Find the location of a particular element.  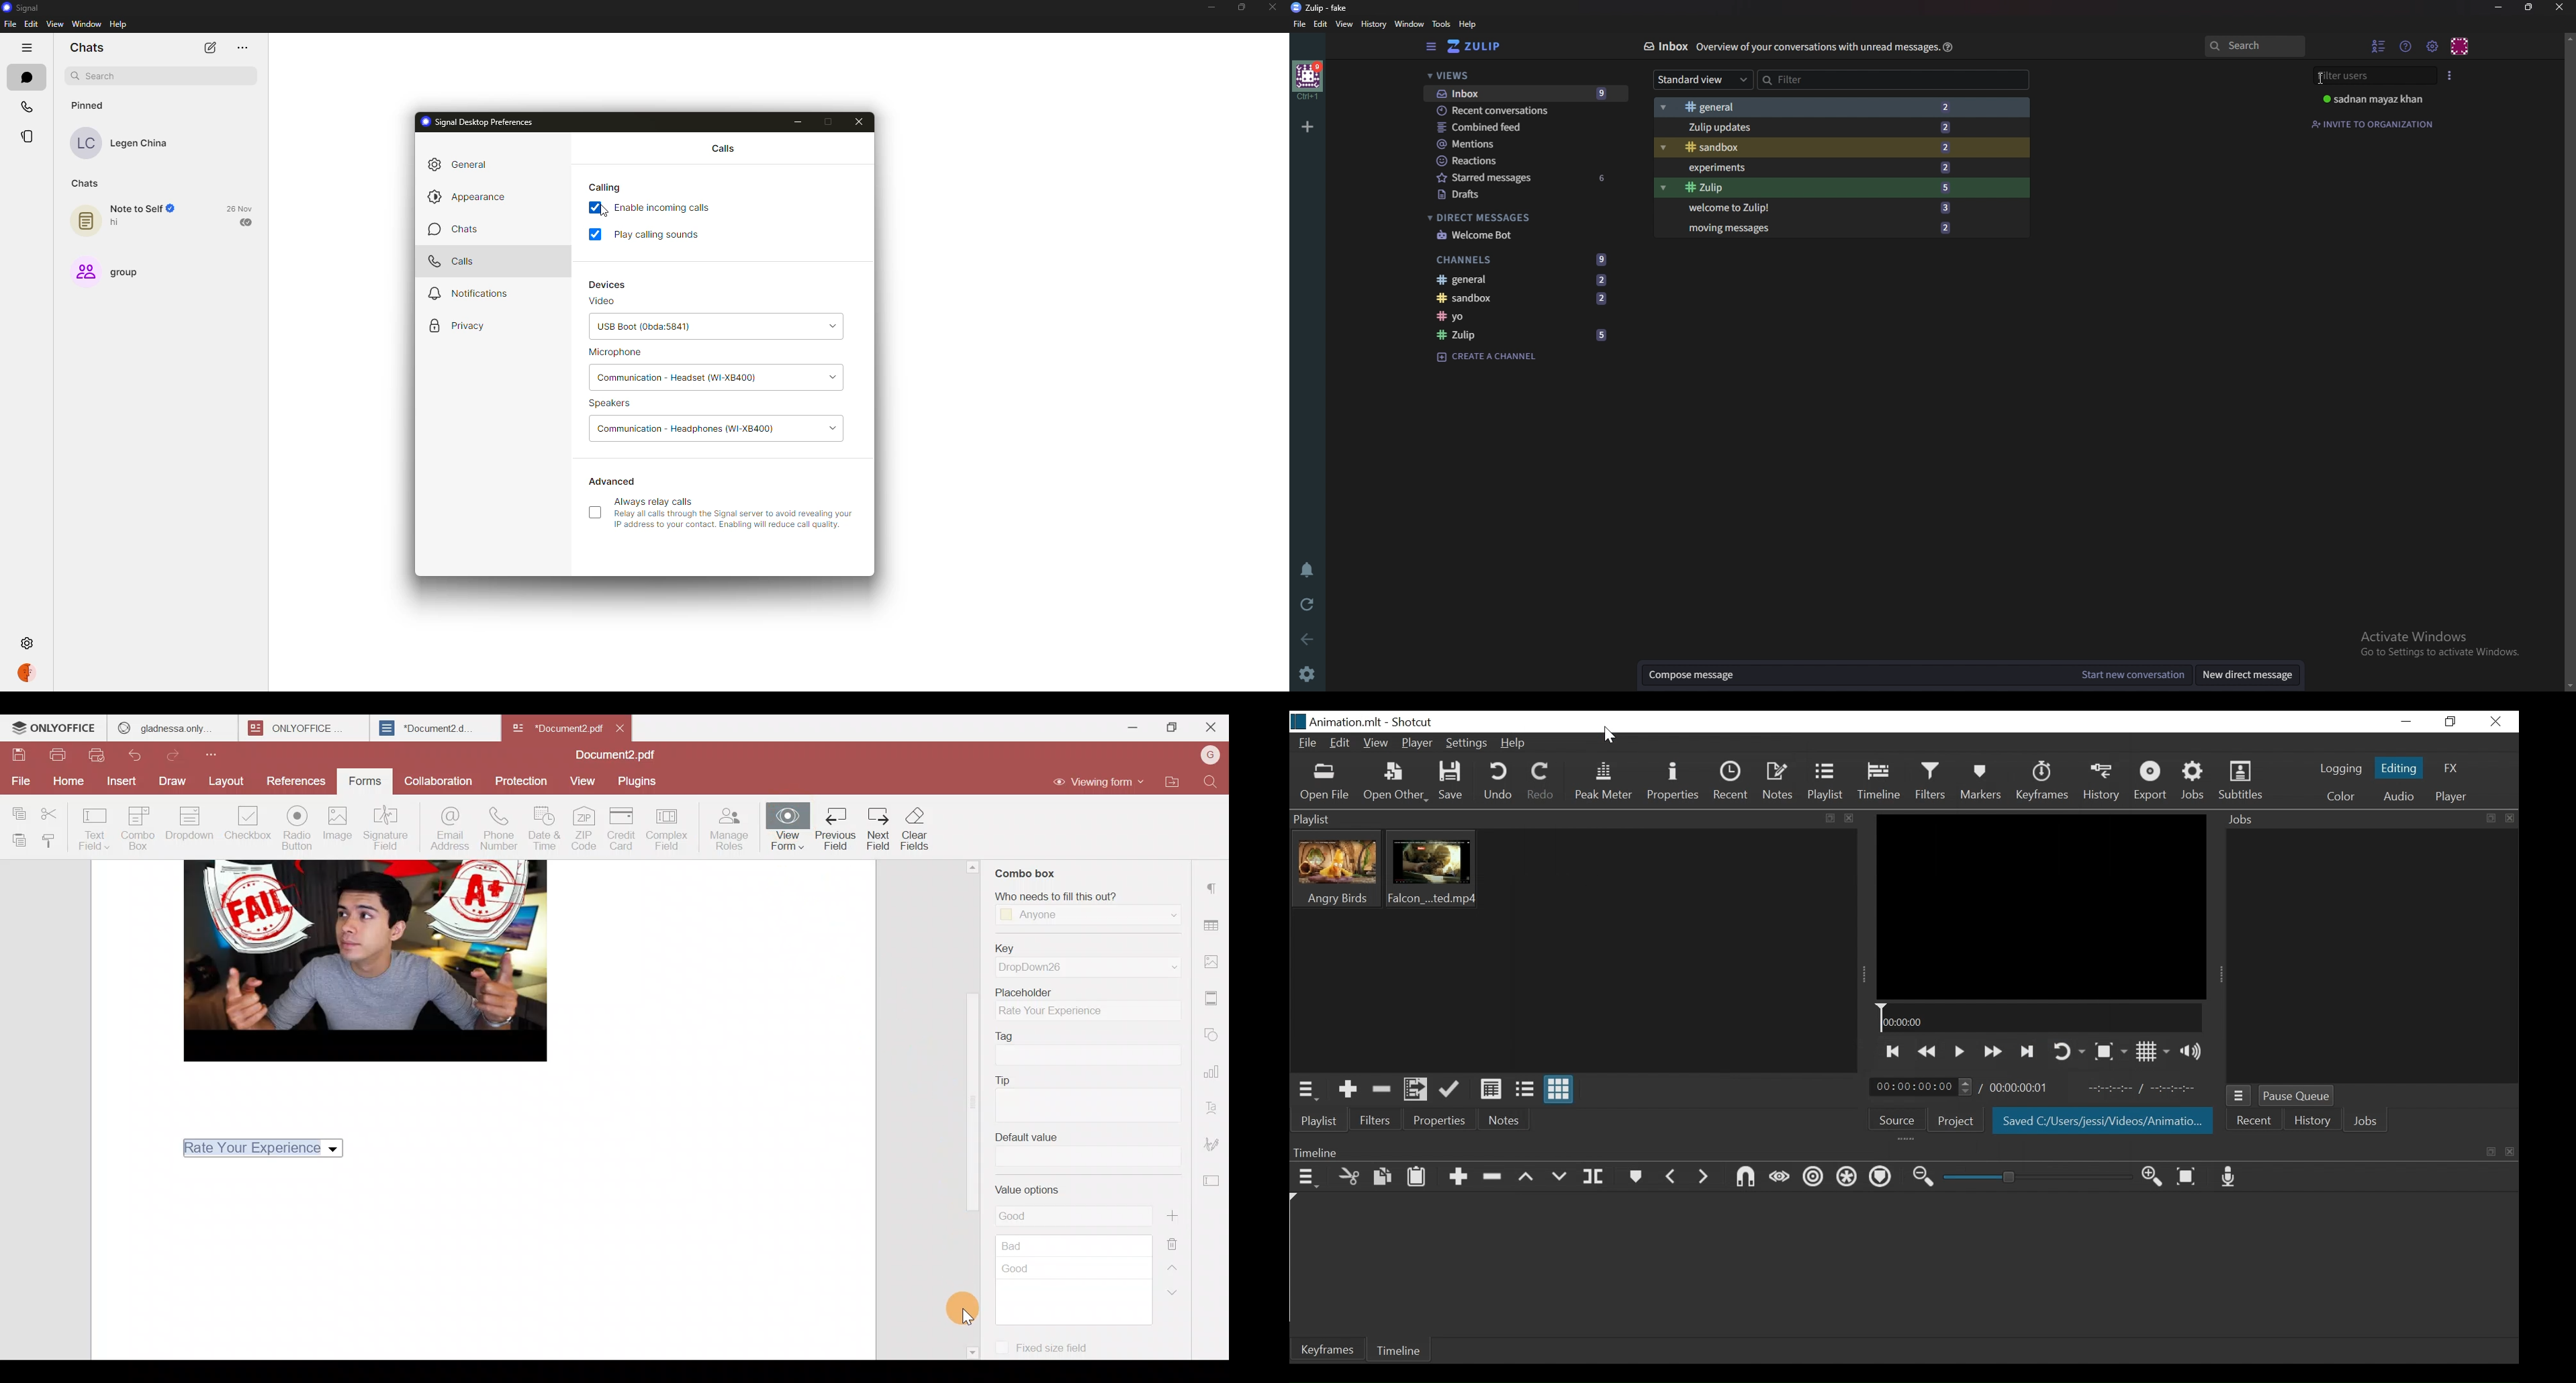

Remove cut is located at coordinates (1382, 1089).